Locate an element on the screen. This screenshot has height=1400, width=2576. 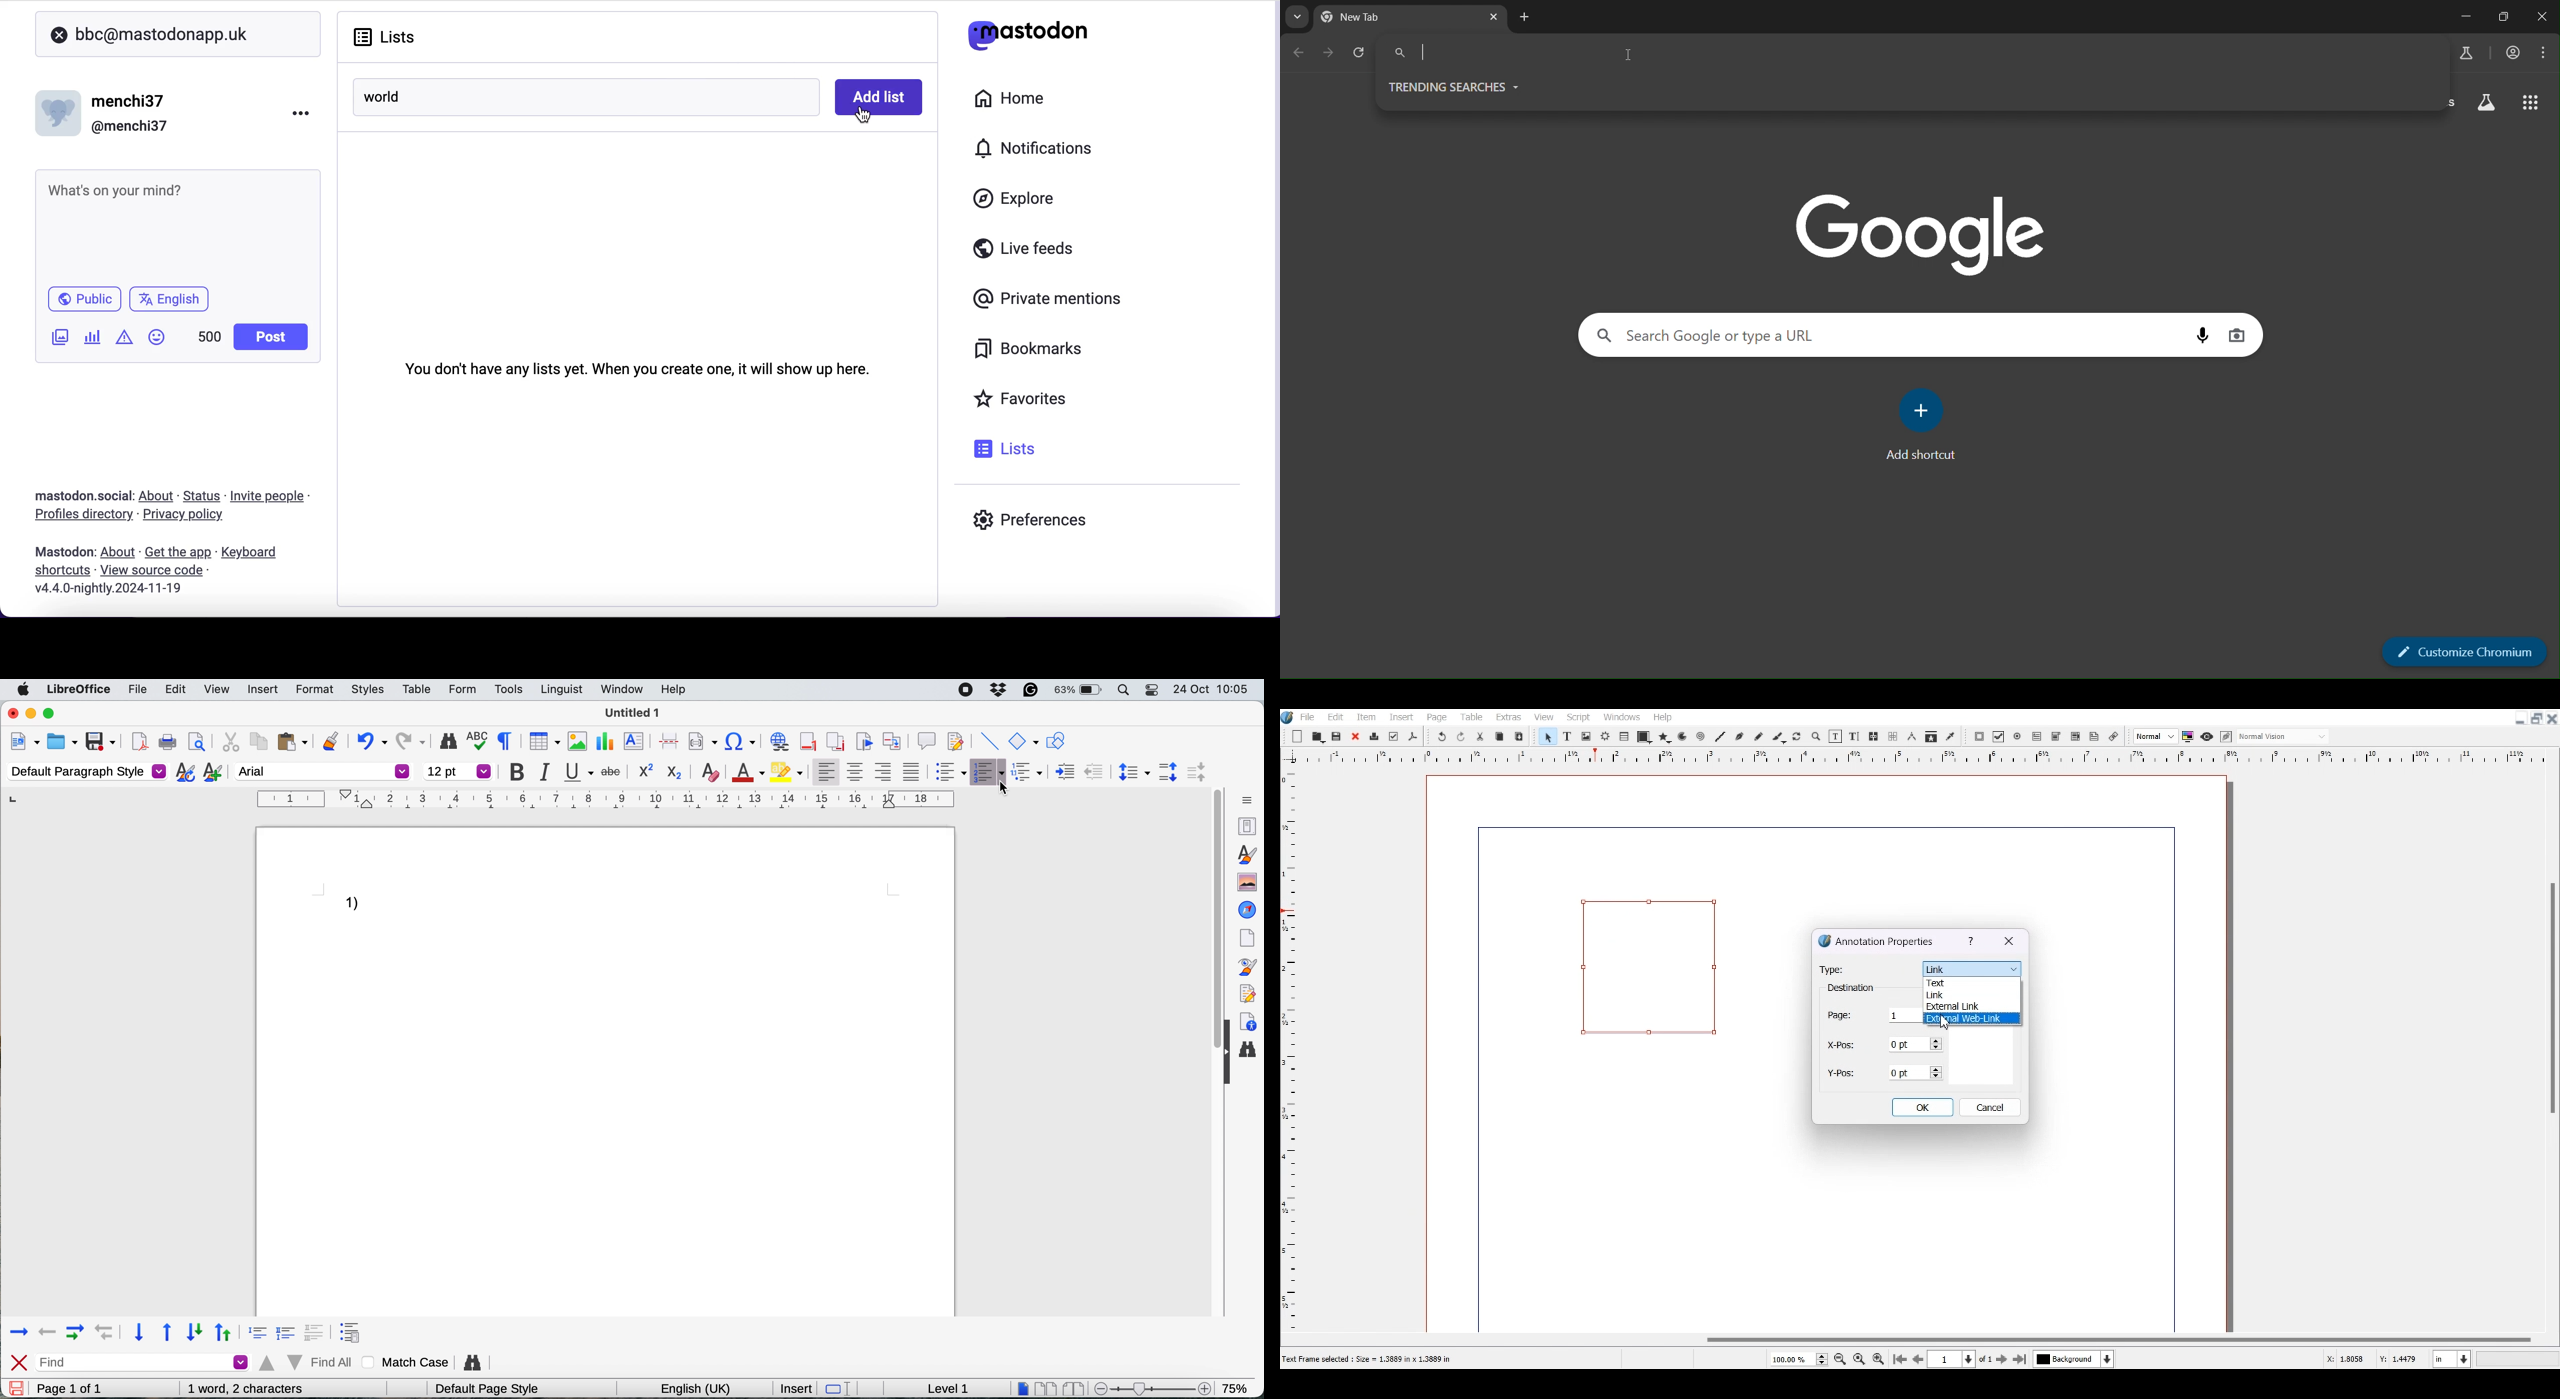
form is located at coordinates (459, 690).